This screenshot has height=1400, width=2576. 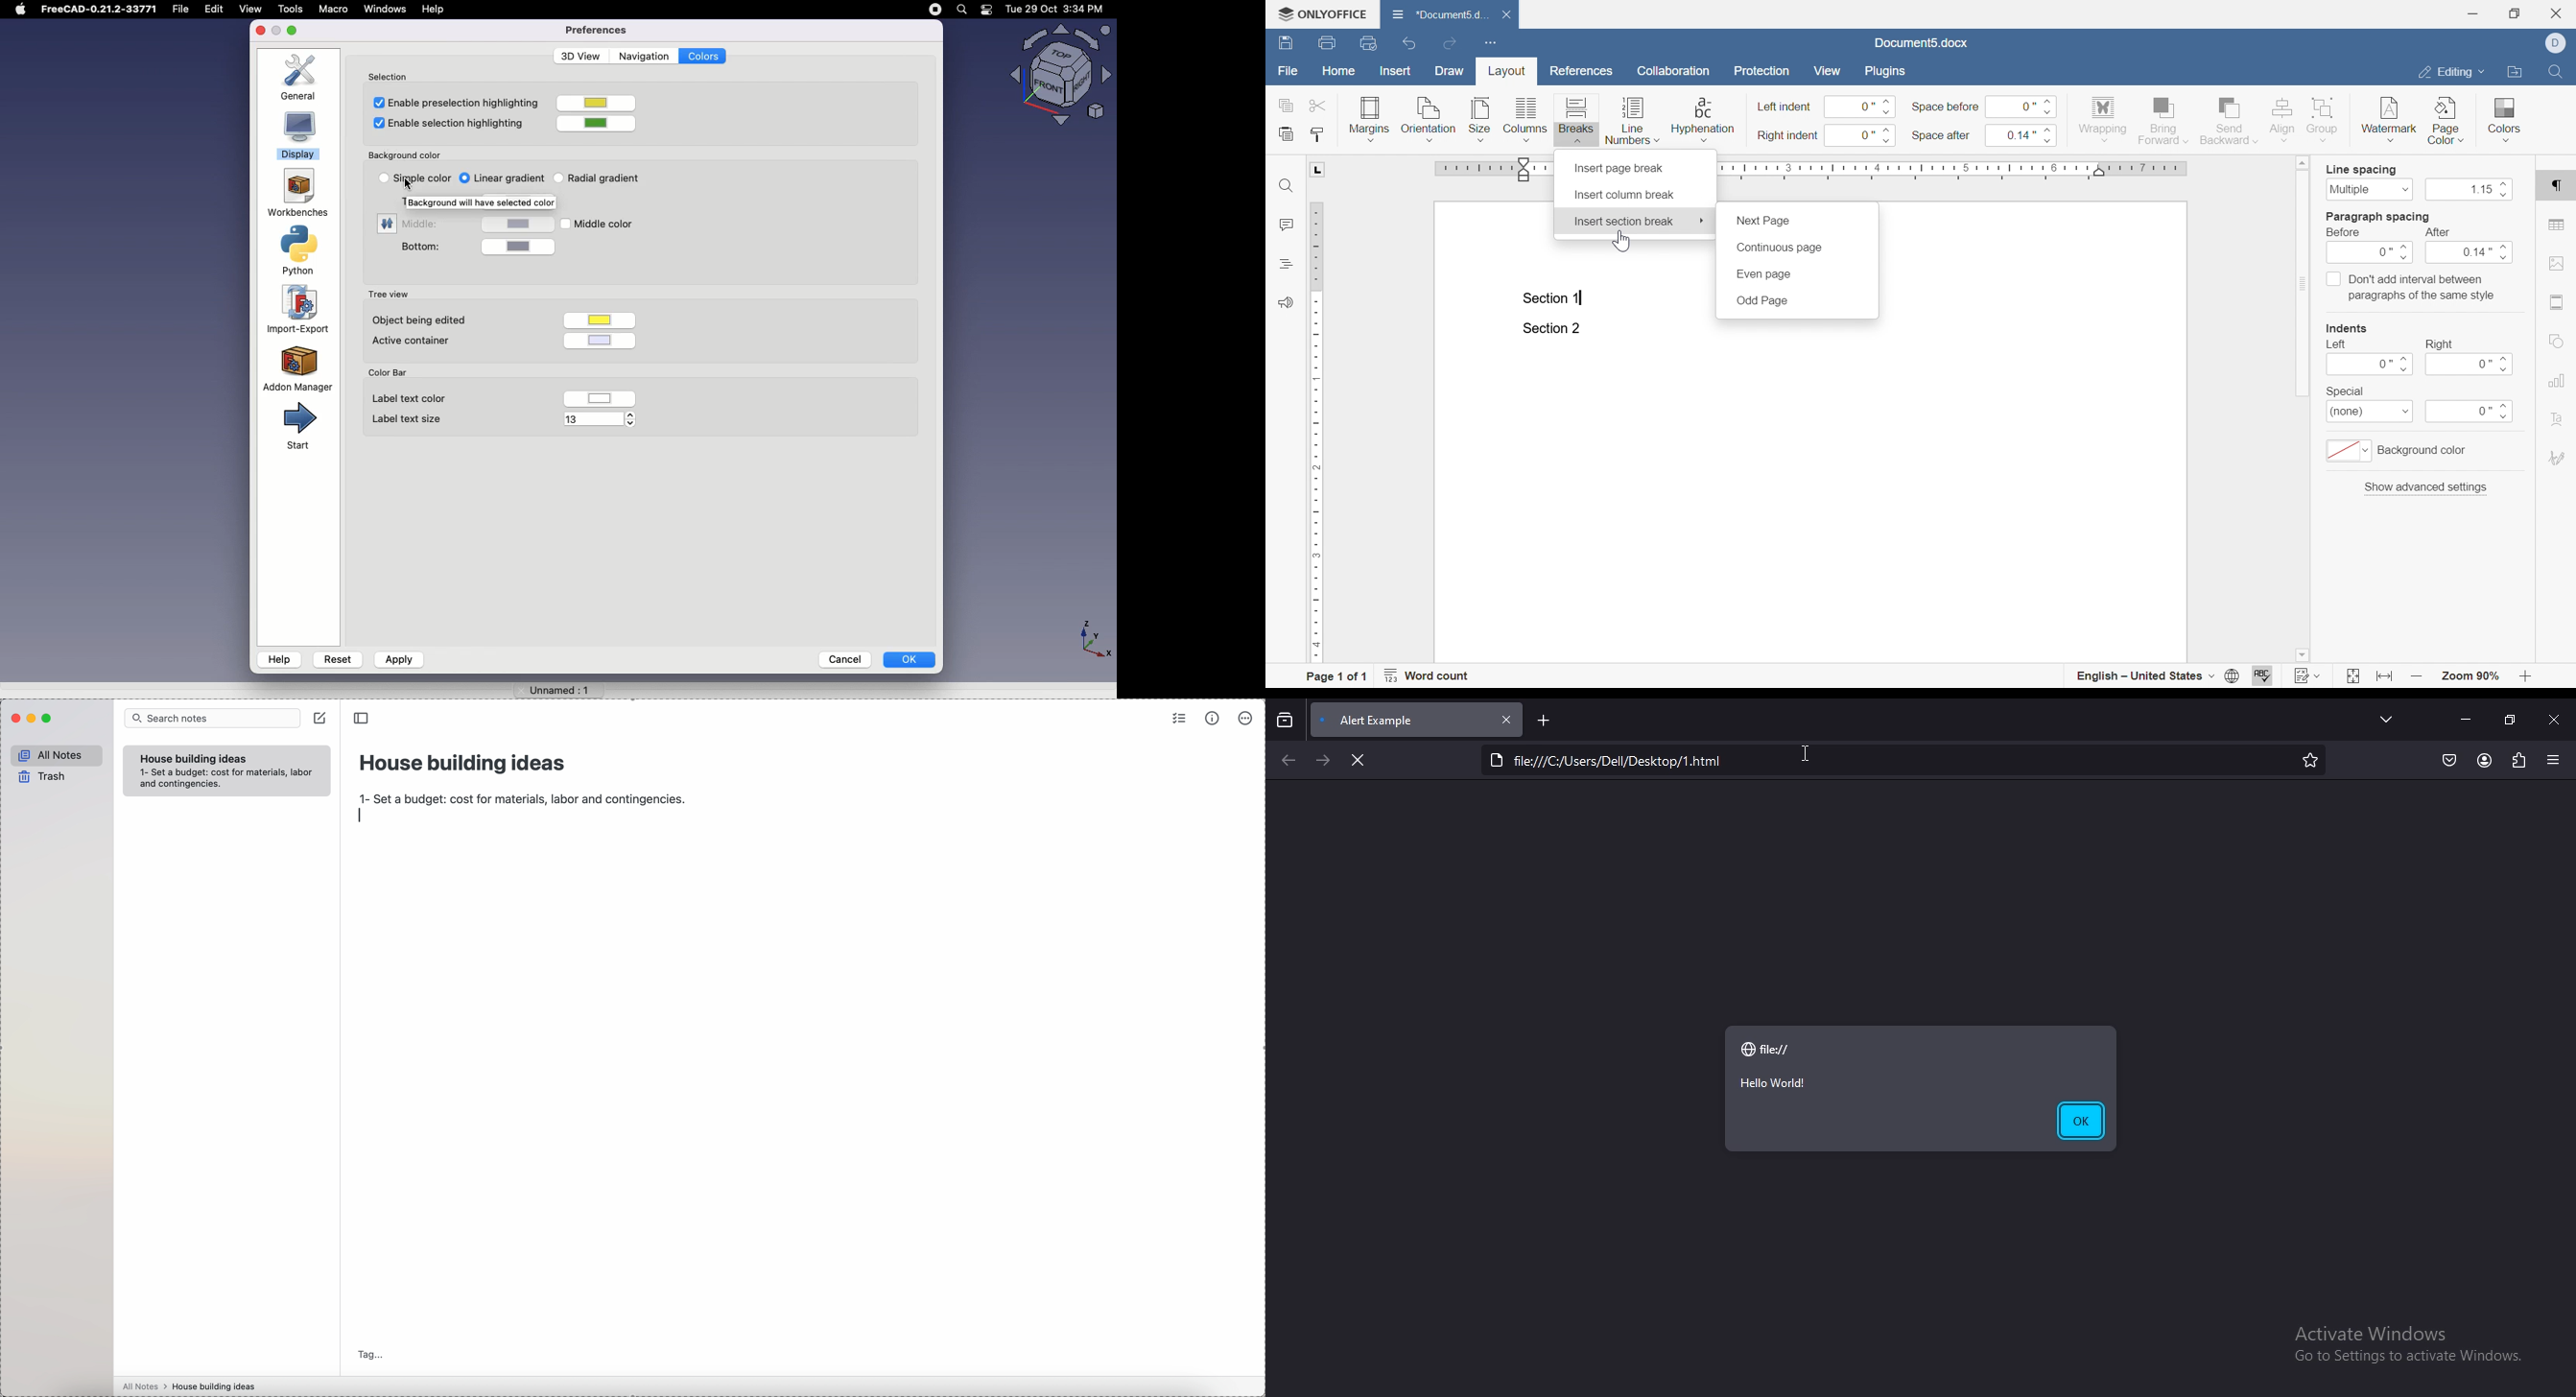 I want to click on 0, so click(x=1863, y=106).